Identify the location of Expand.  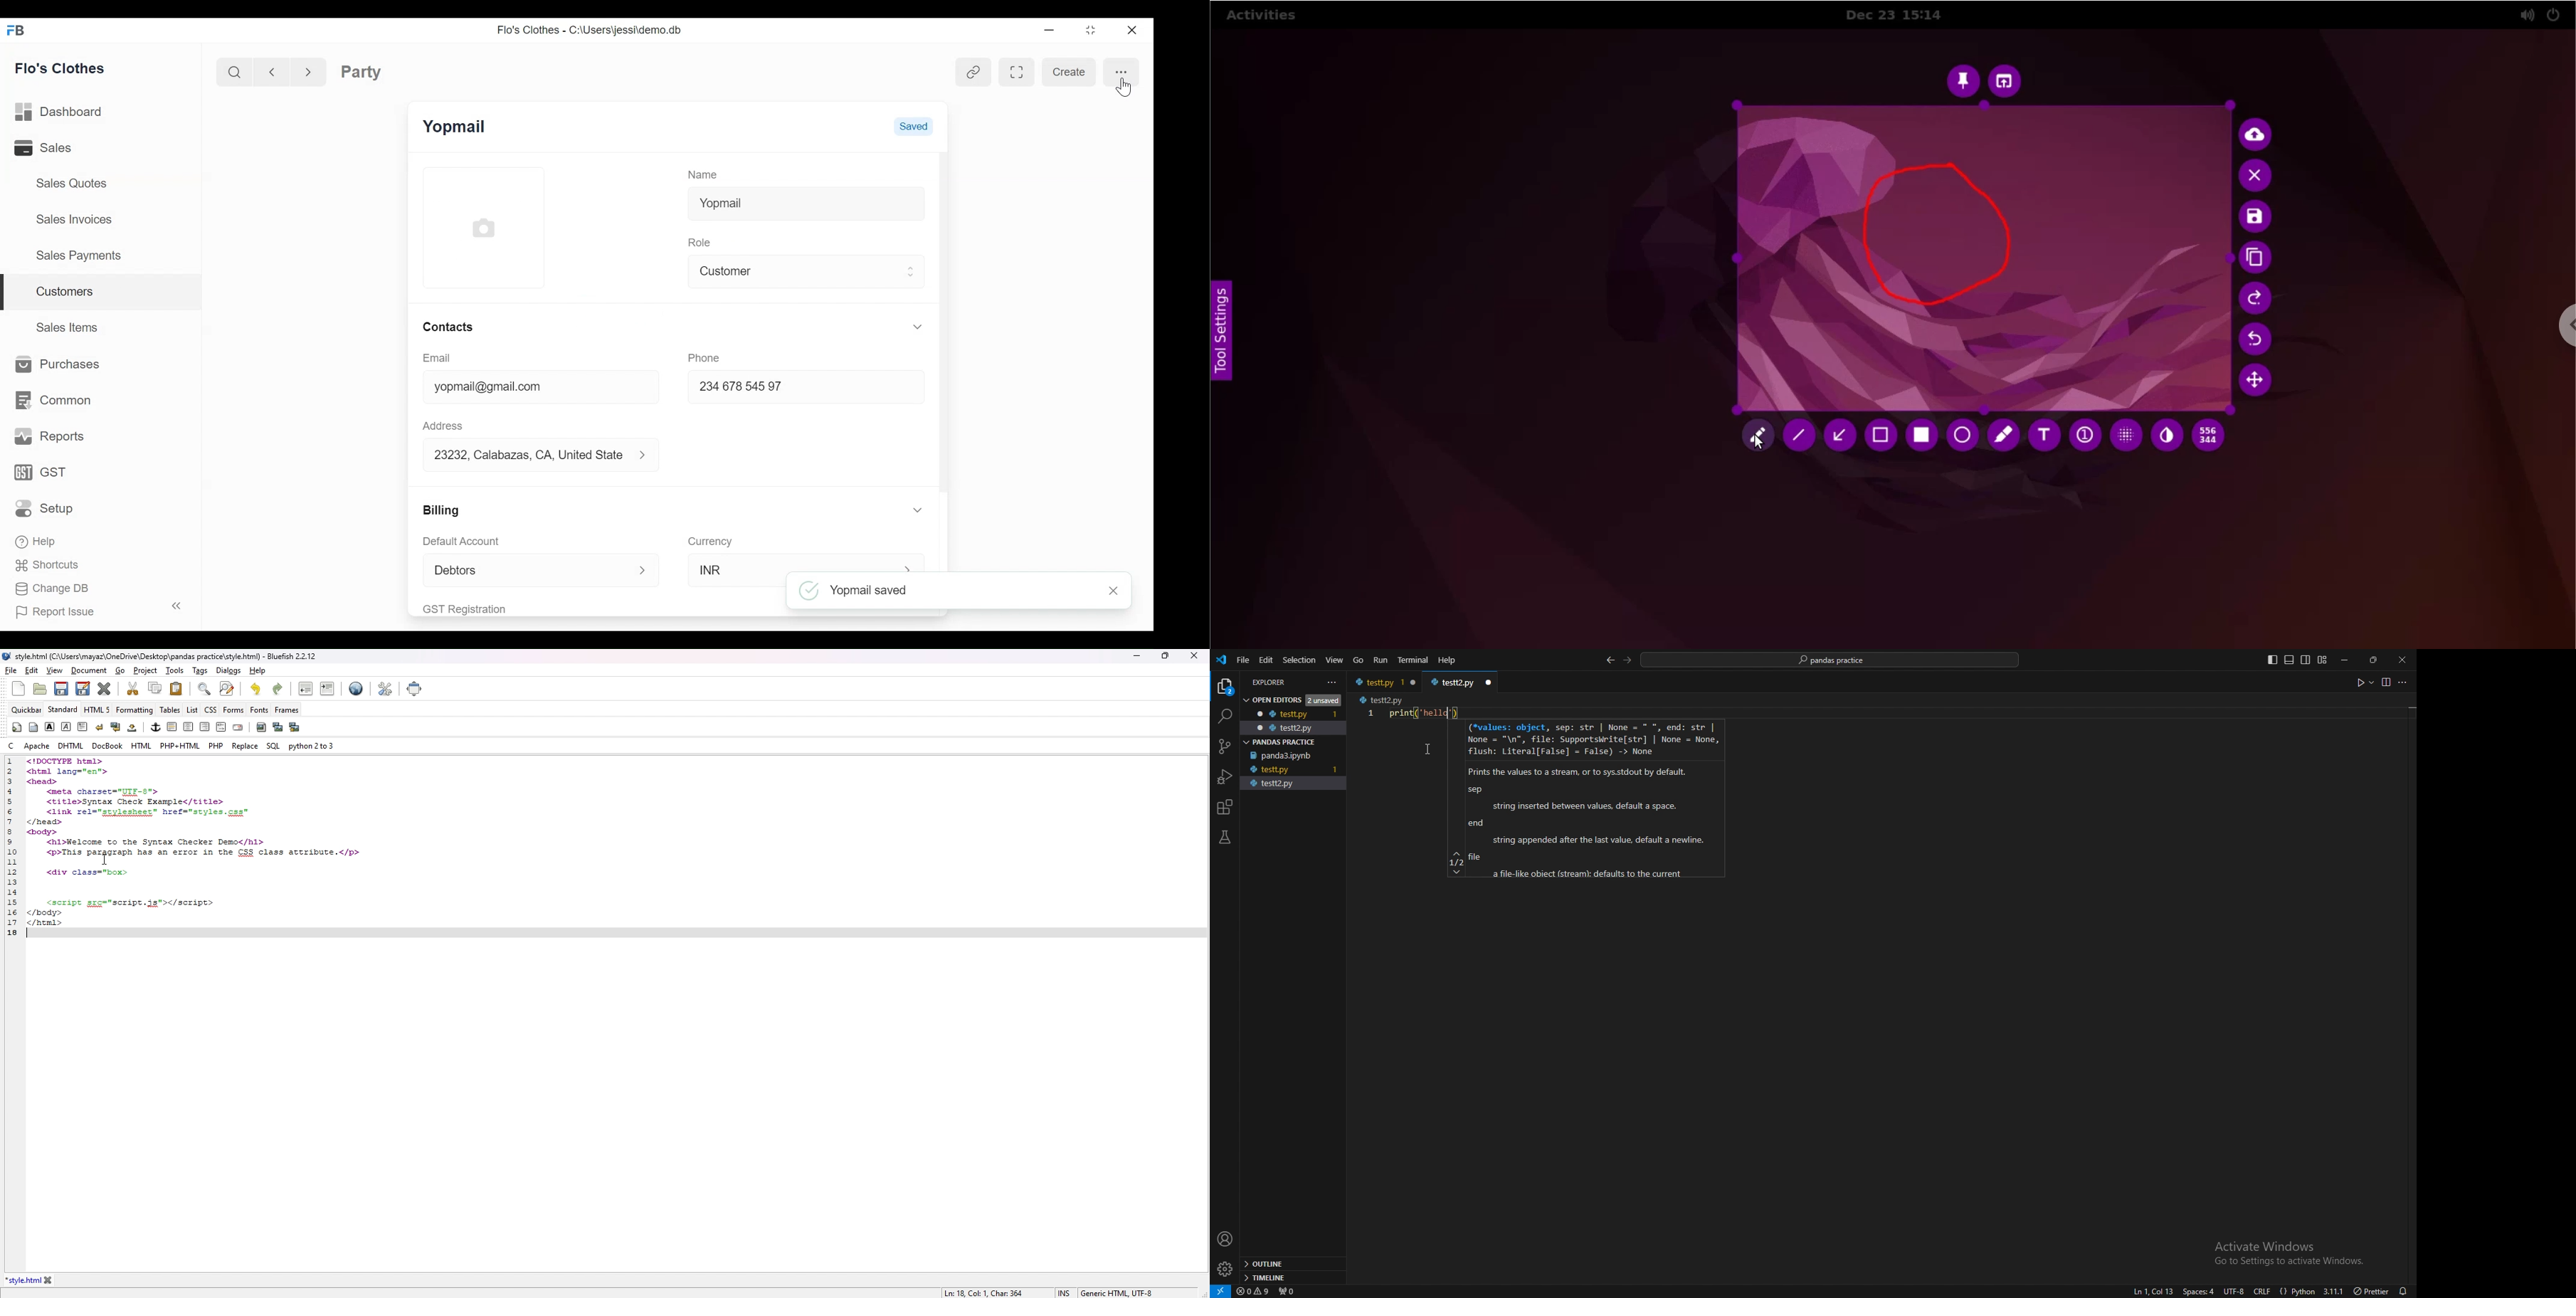
(644, 569).